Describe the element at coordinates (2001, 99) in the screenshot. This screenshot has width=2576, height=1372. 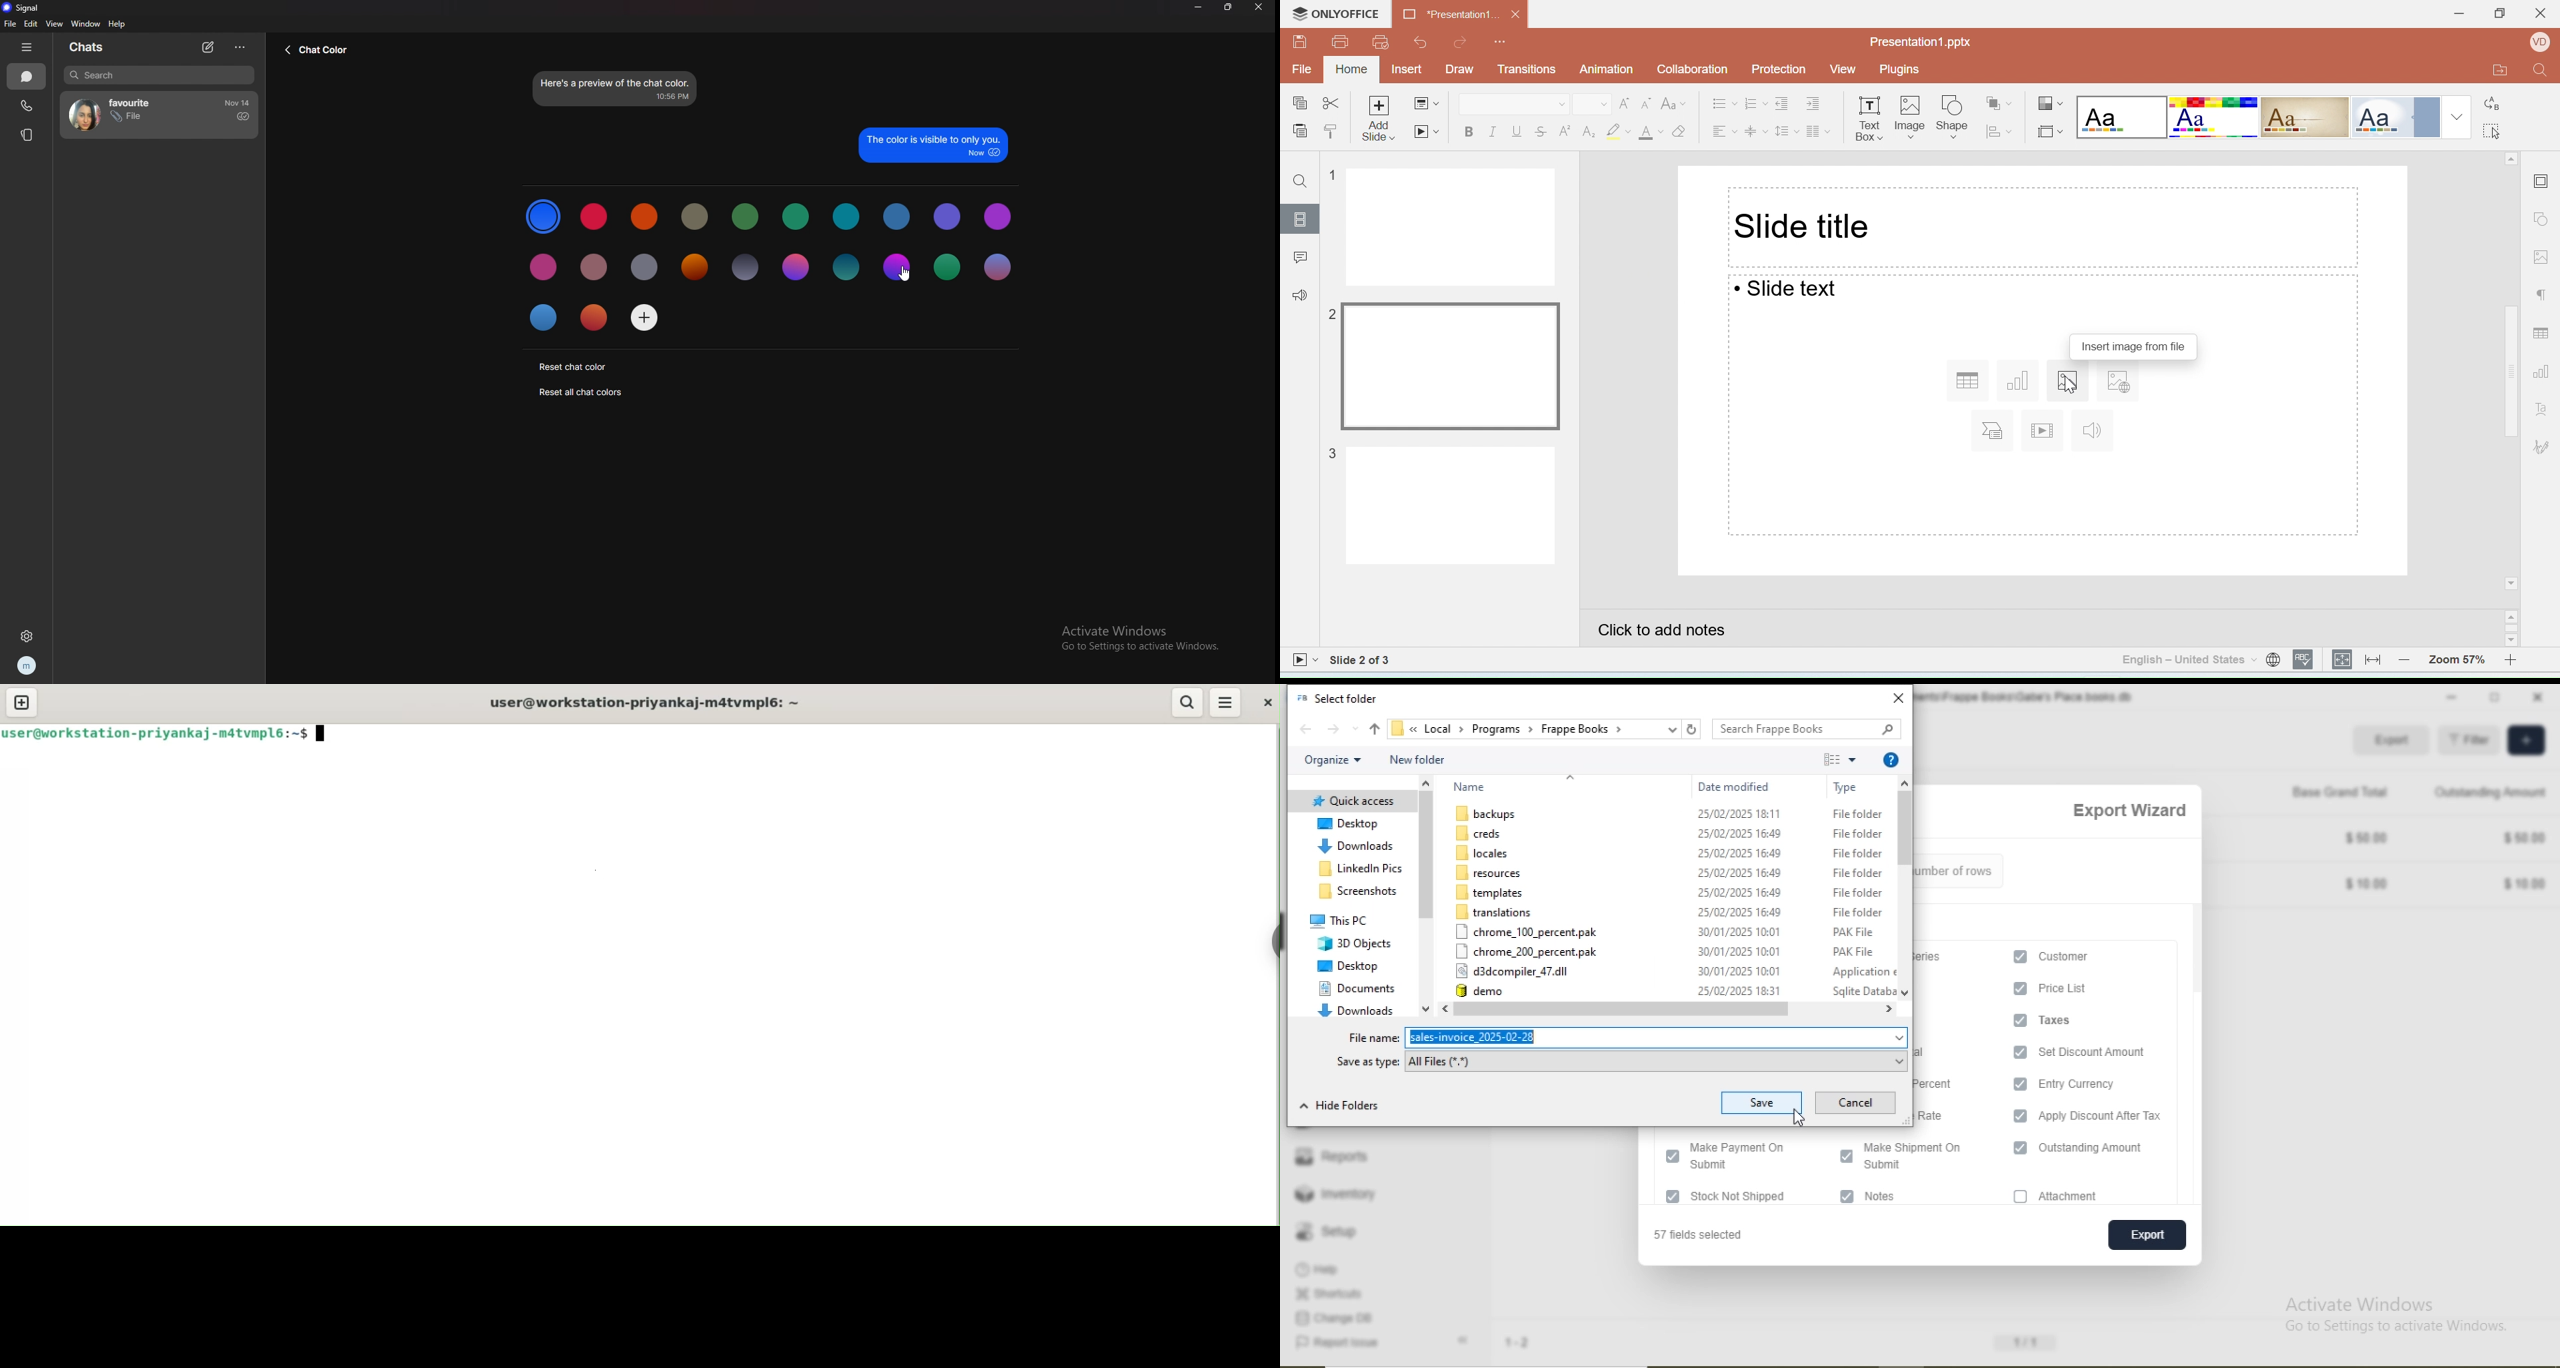
I see `Arrange shape` at that location.